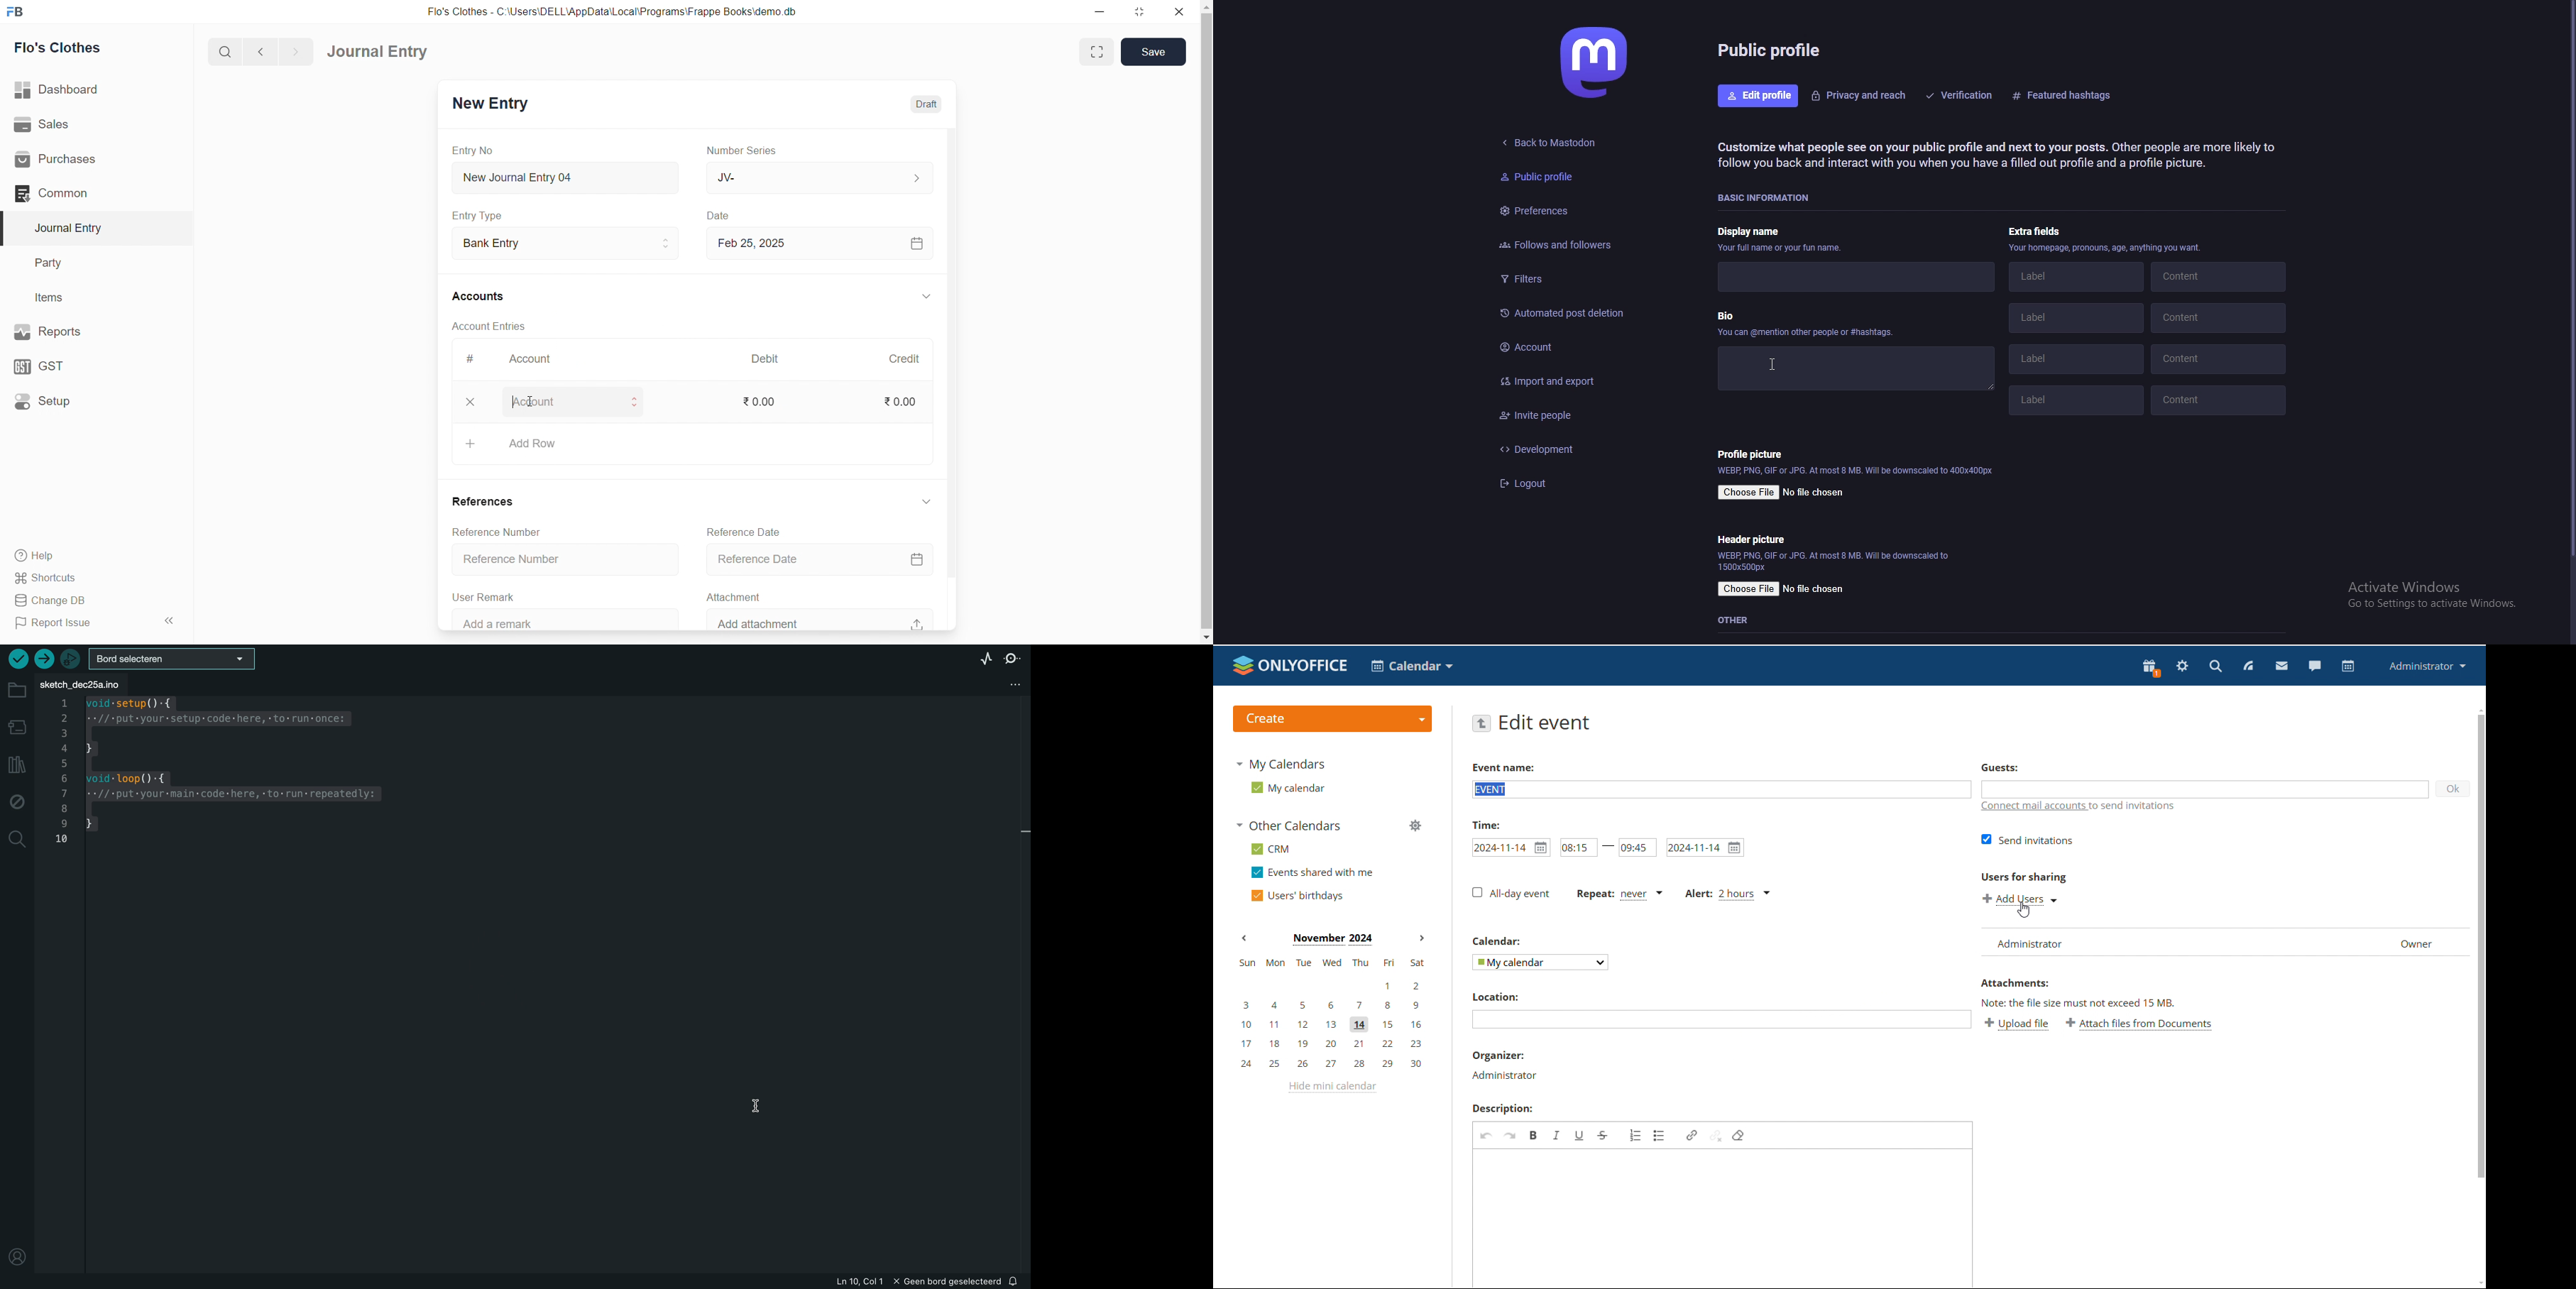 The image size is (2576, 1316). I want to click on Party, so click(88, 263).